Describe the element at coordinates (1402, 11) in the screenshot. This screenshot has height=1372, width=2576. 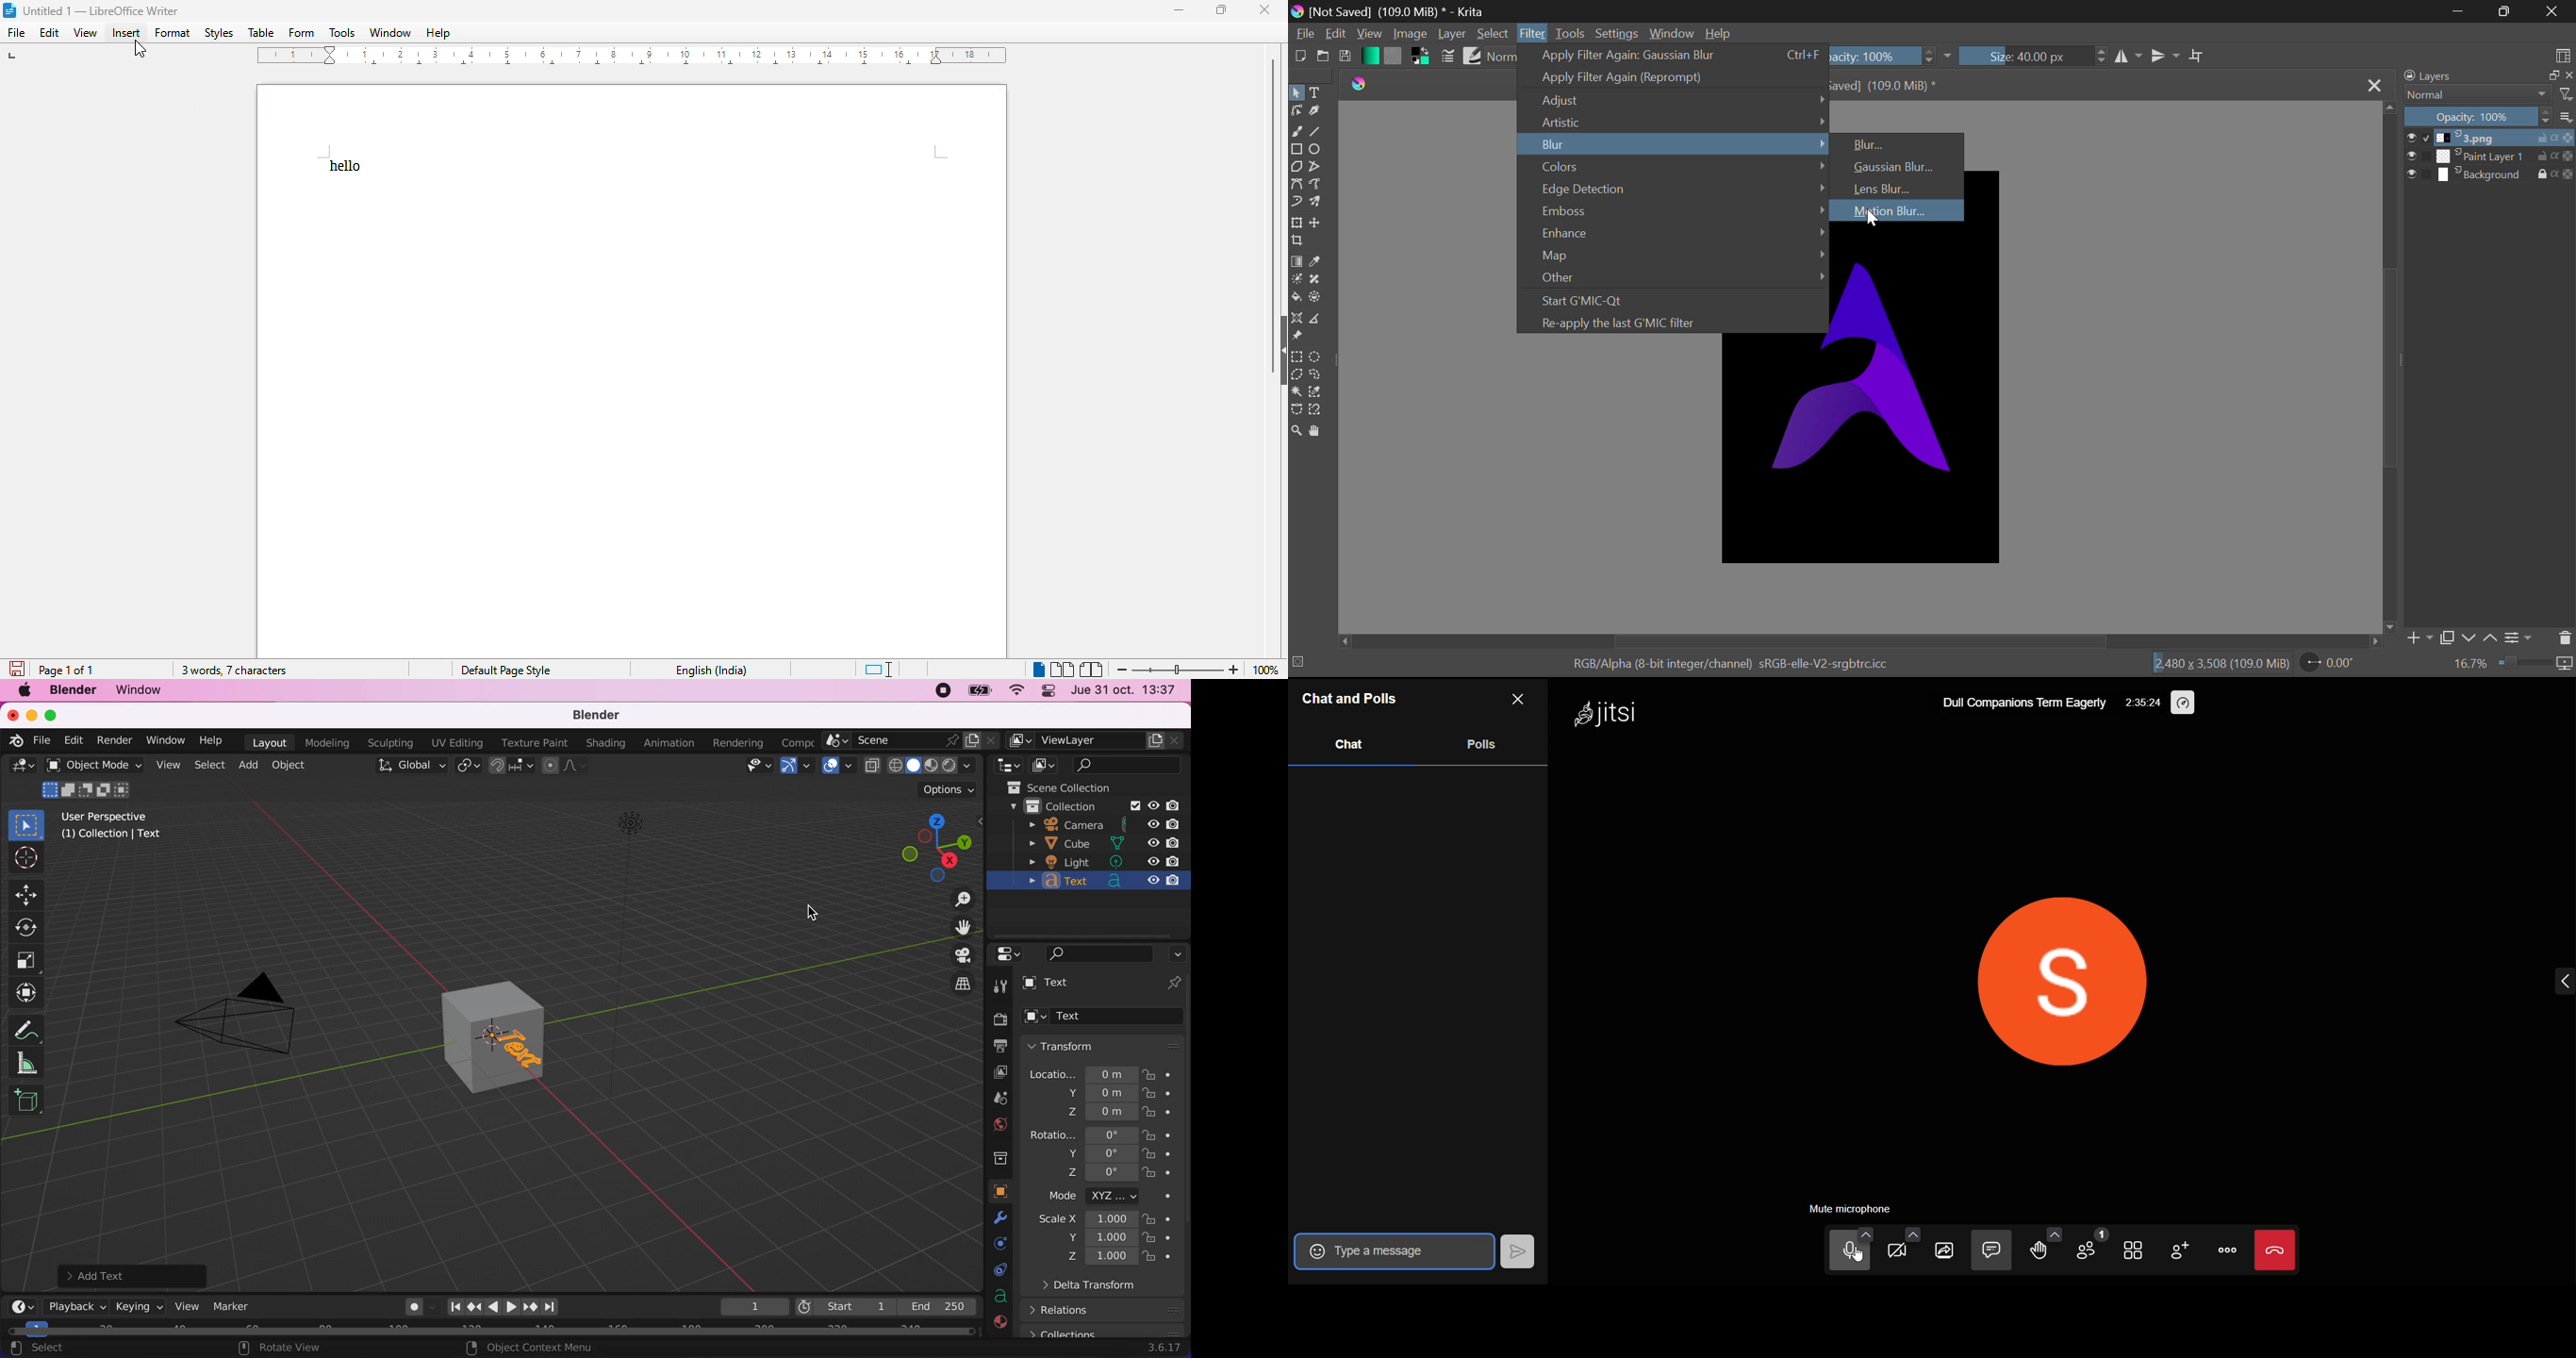
I see `[Not Saved] (109.0 MiB) * - Krita` at that location.